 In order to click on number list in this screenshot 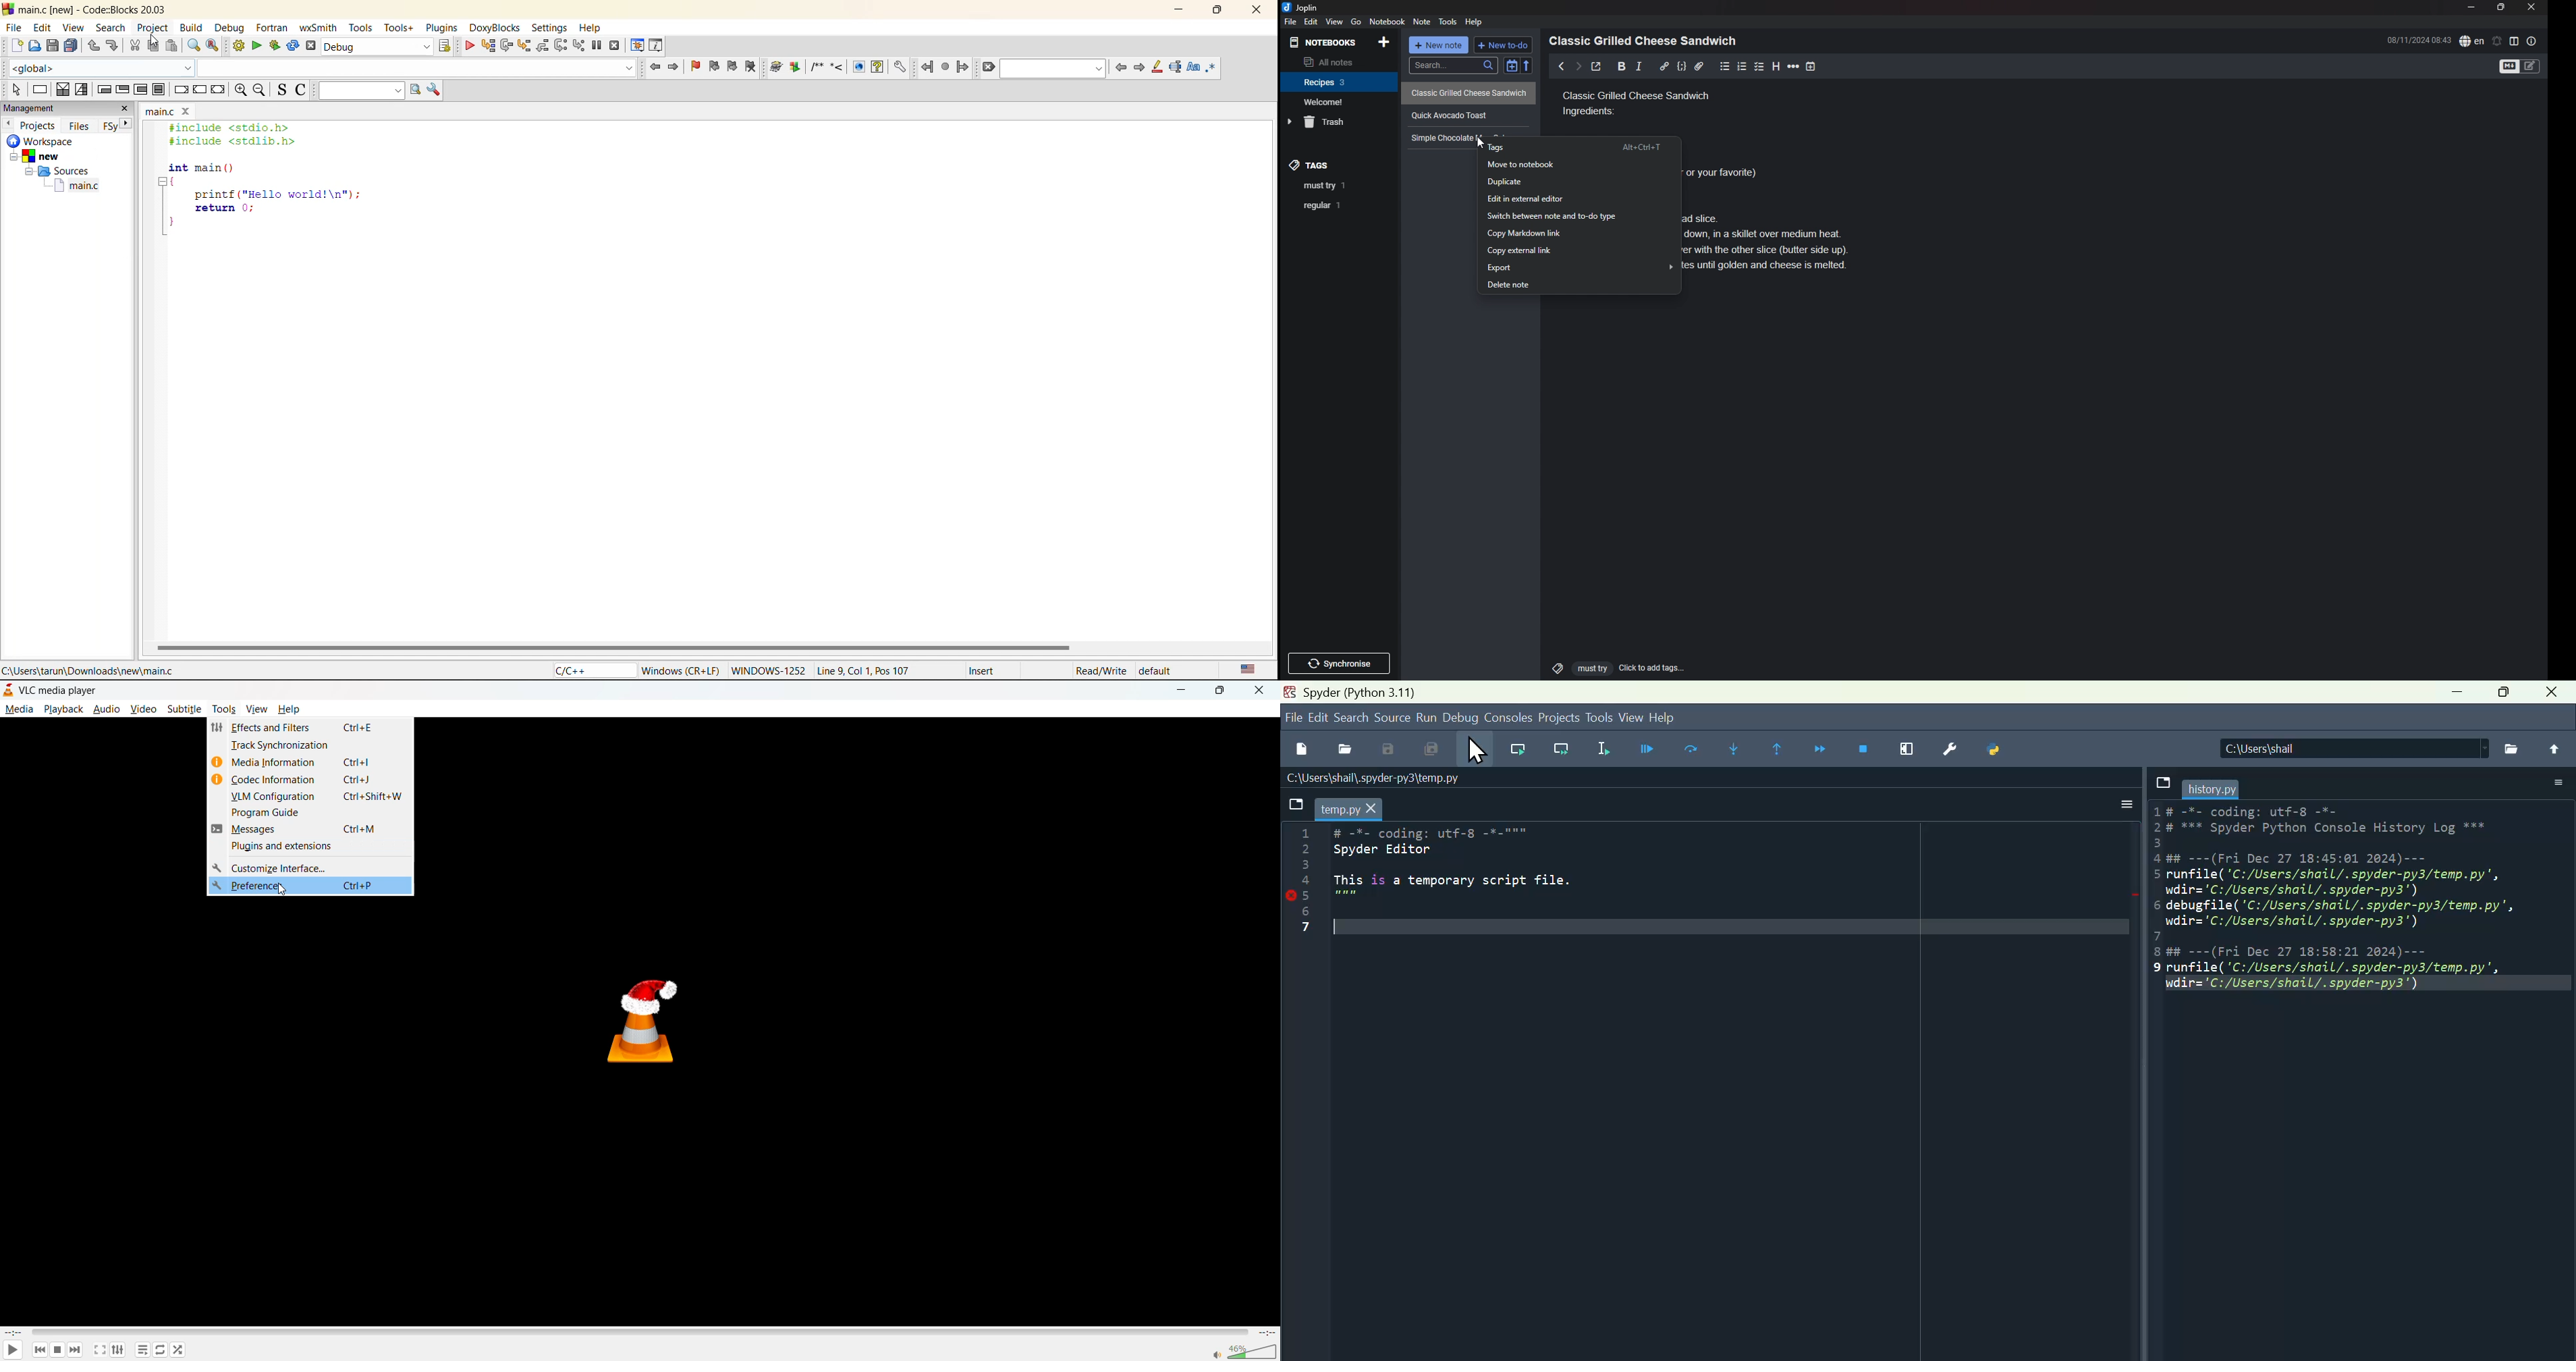, I will do `click(1743, 66)`.